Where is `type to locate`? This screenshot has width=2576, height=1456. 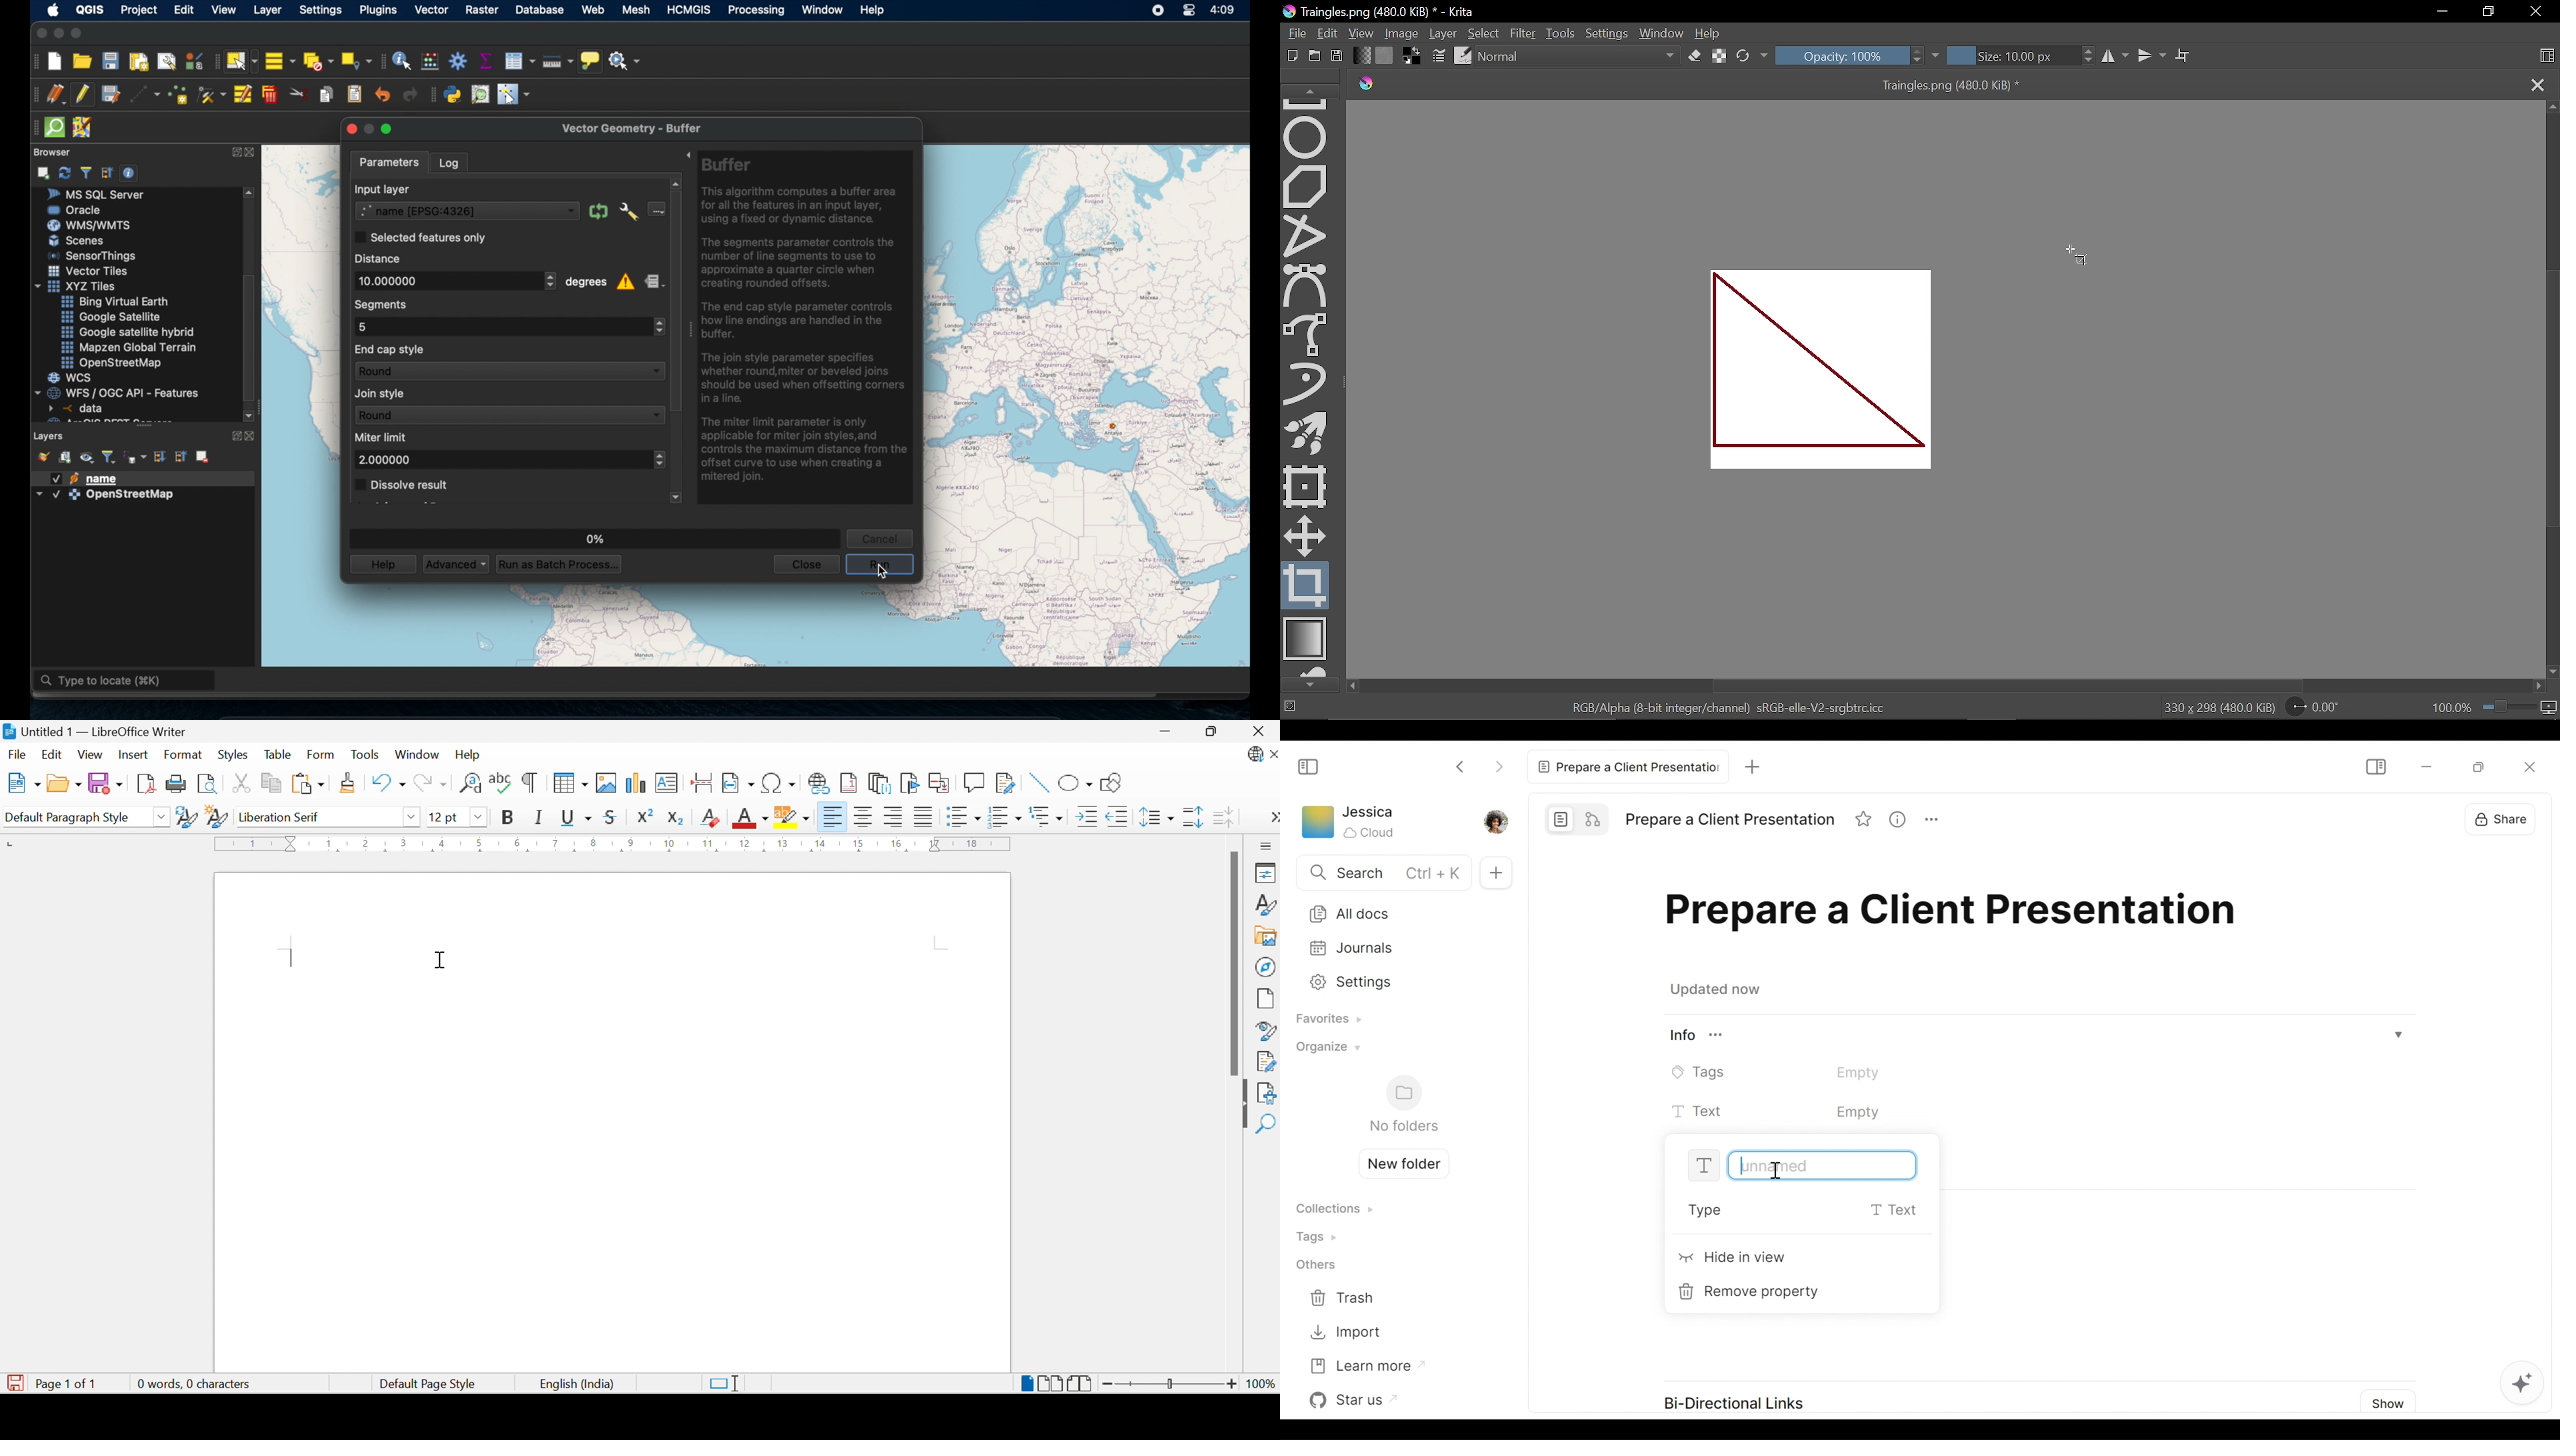
type to locate is located at coordinates (126, 682).